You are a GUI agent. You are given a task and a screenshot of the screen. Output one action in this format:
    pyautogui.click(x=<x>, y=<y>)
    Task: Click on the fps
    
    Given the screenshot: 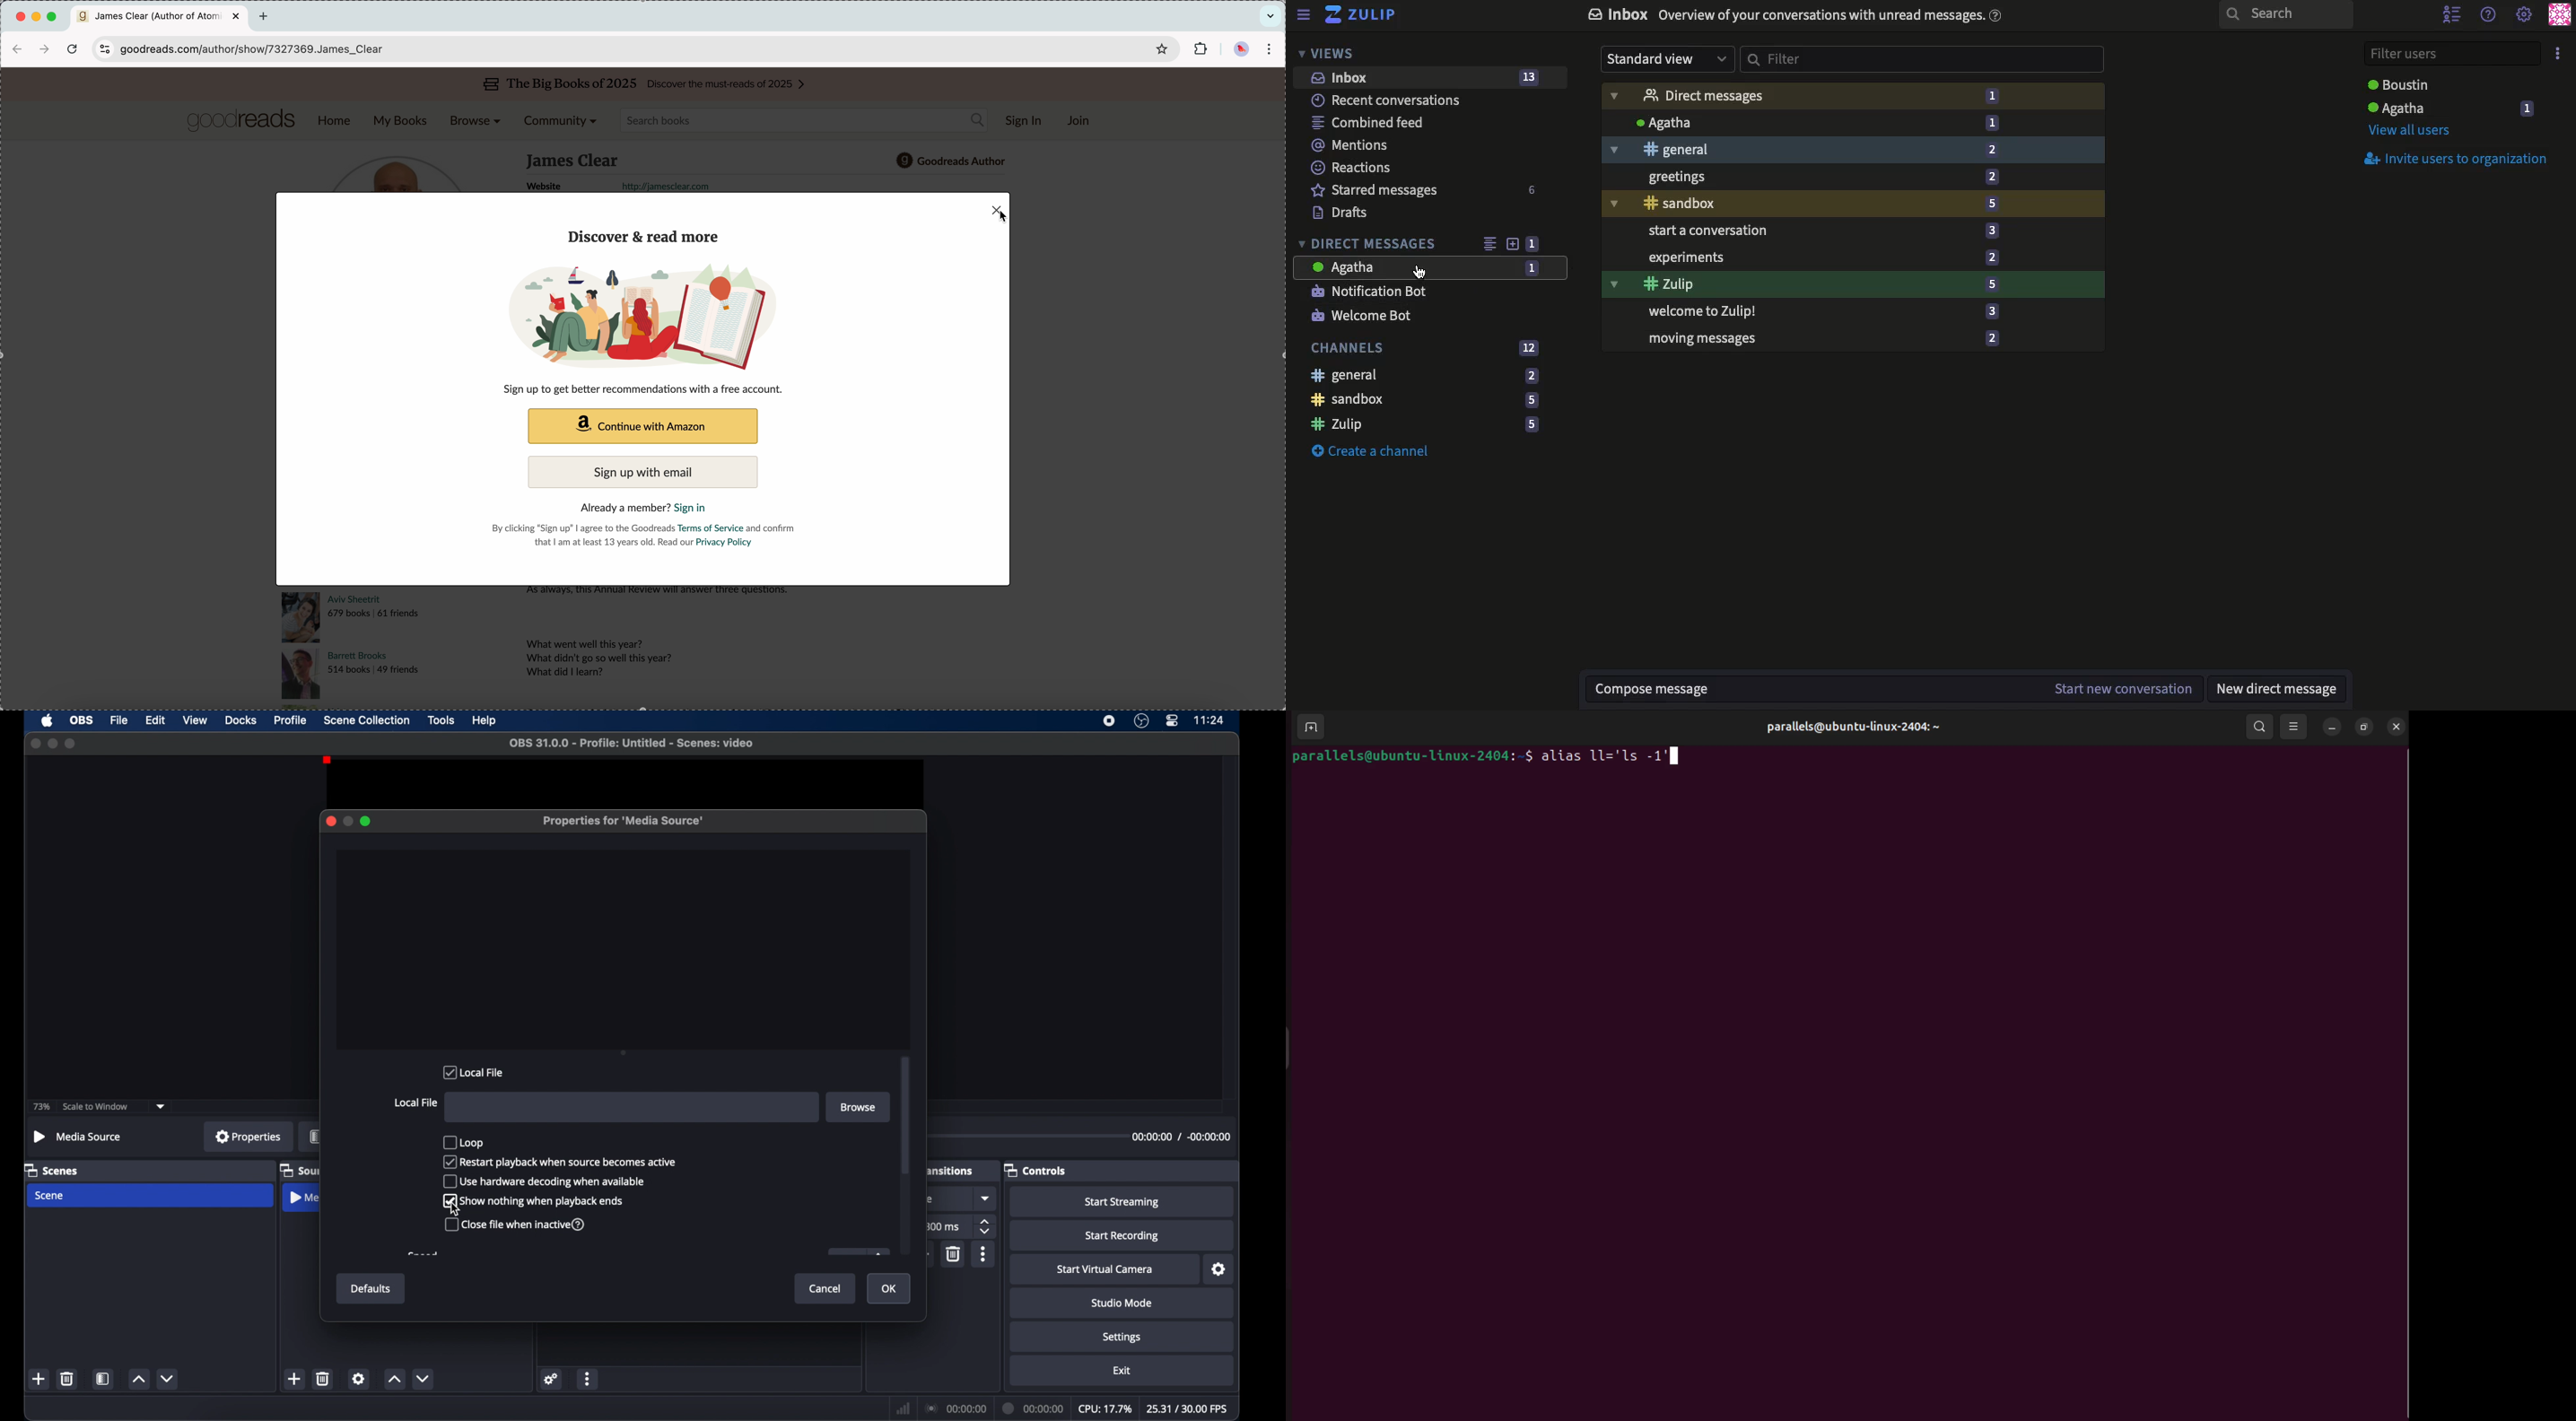 What is the action you would take?
    pyautogui.click(x=1187, y=1409)
    